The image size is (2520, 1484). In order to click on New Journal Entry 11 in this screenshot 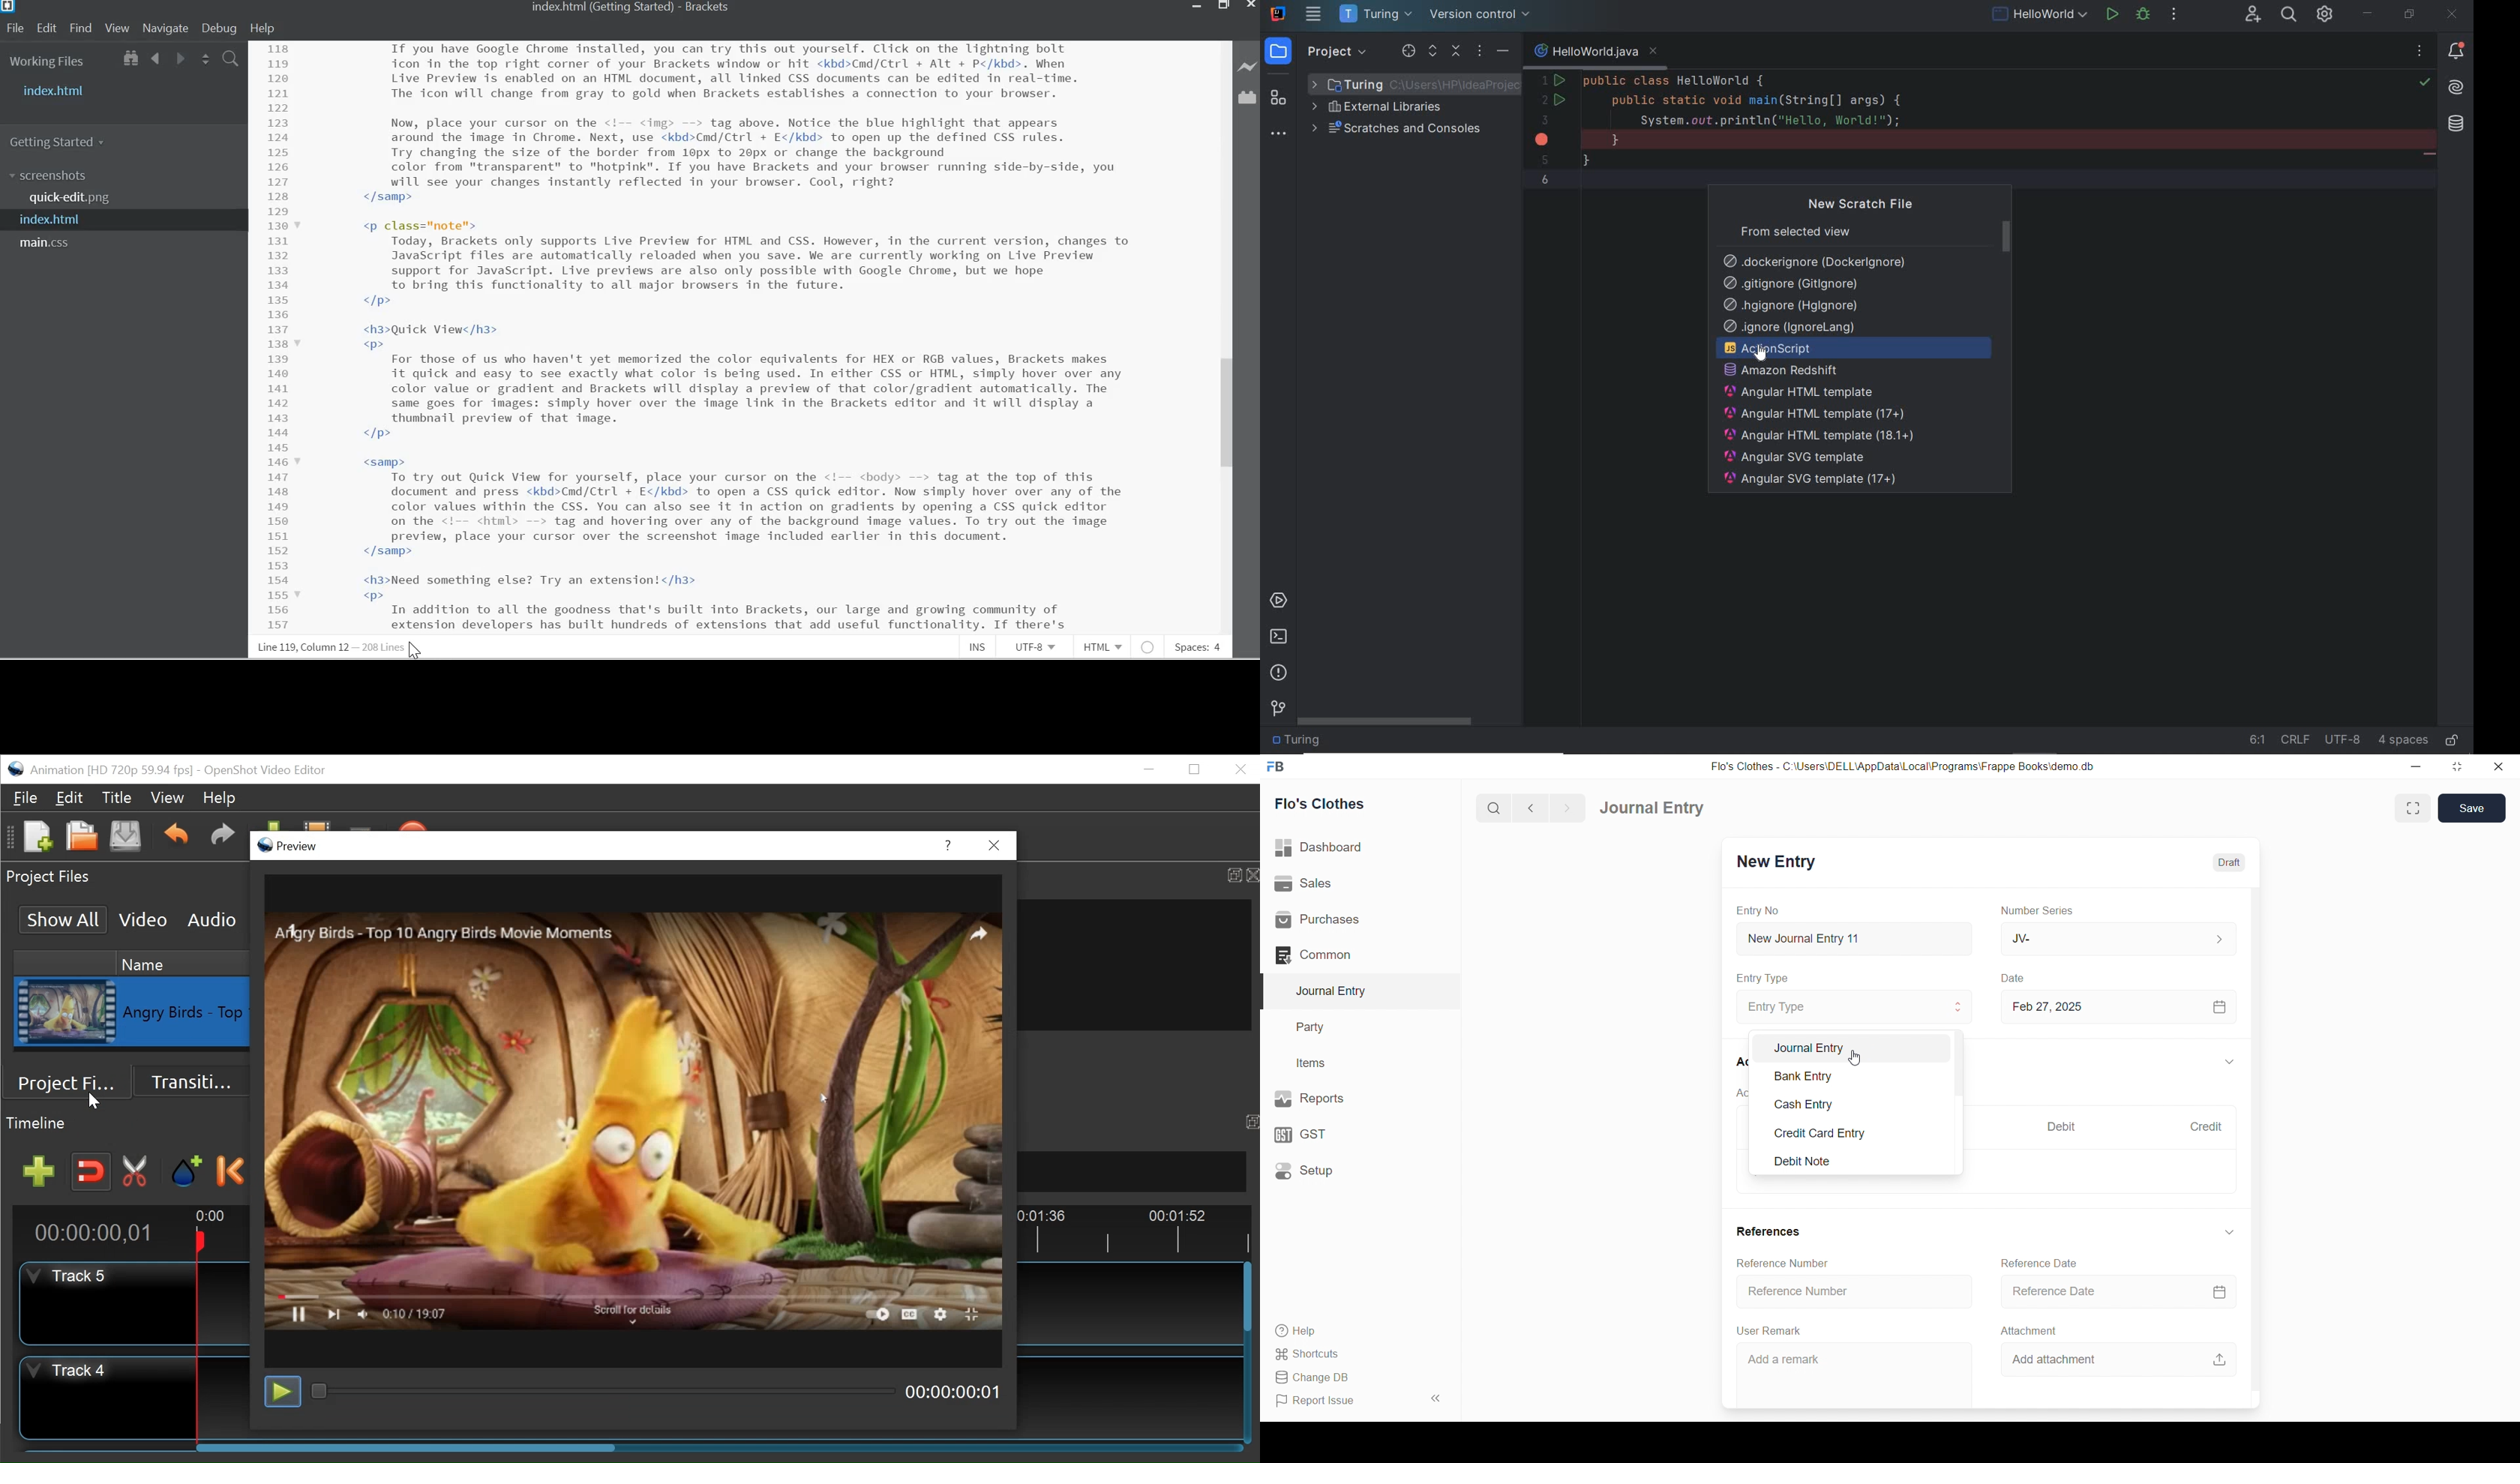, I will do `click(1855, 939)`.